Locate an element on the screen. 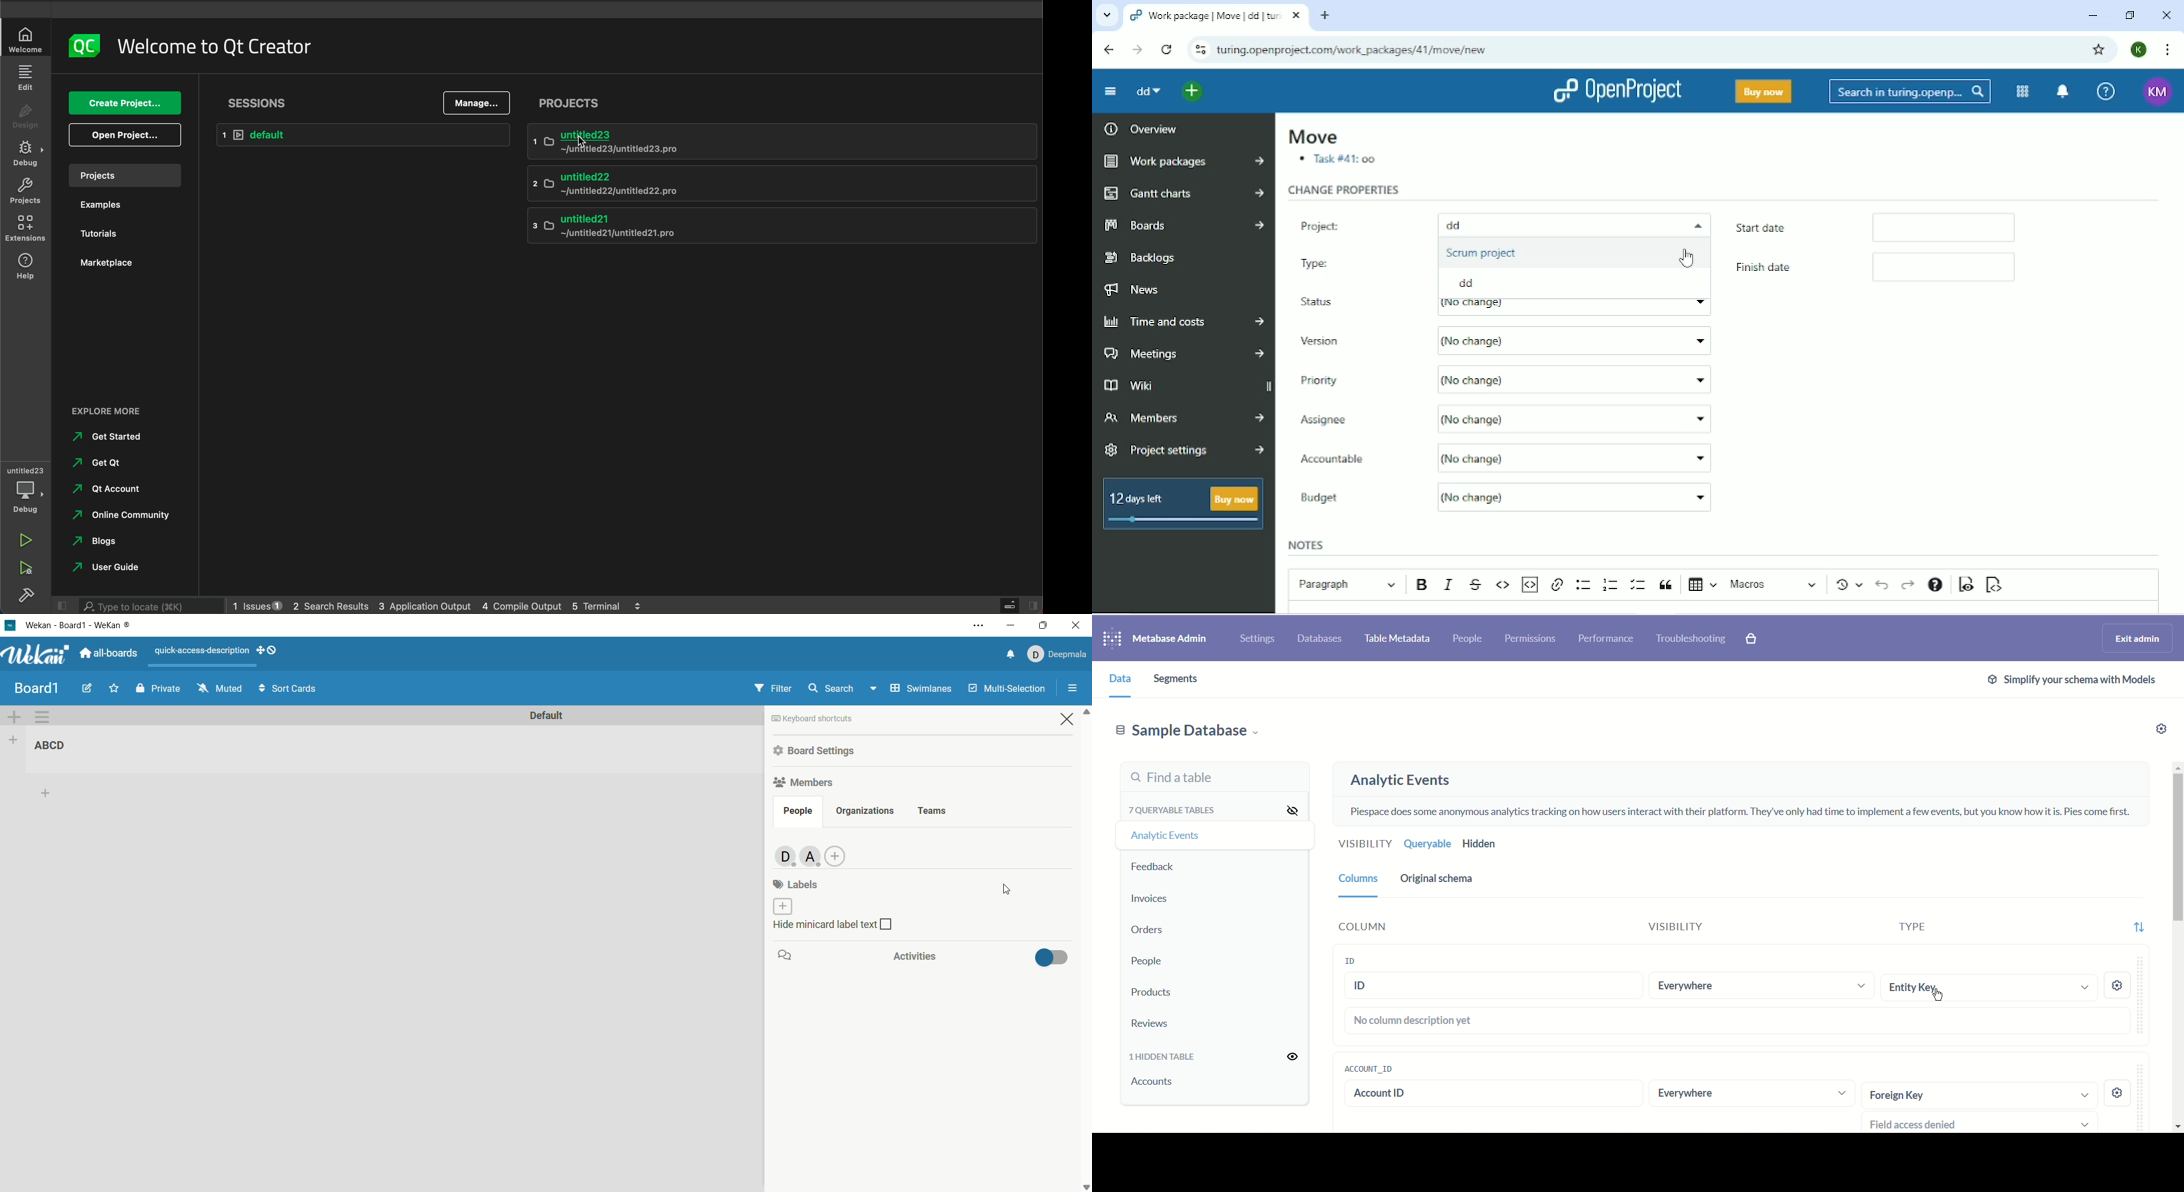  muted is located at coordinates (220, 689).